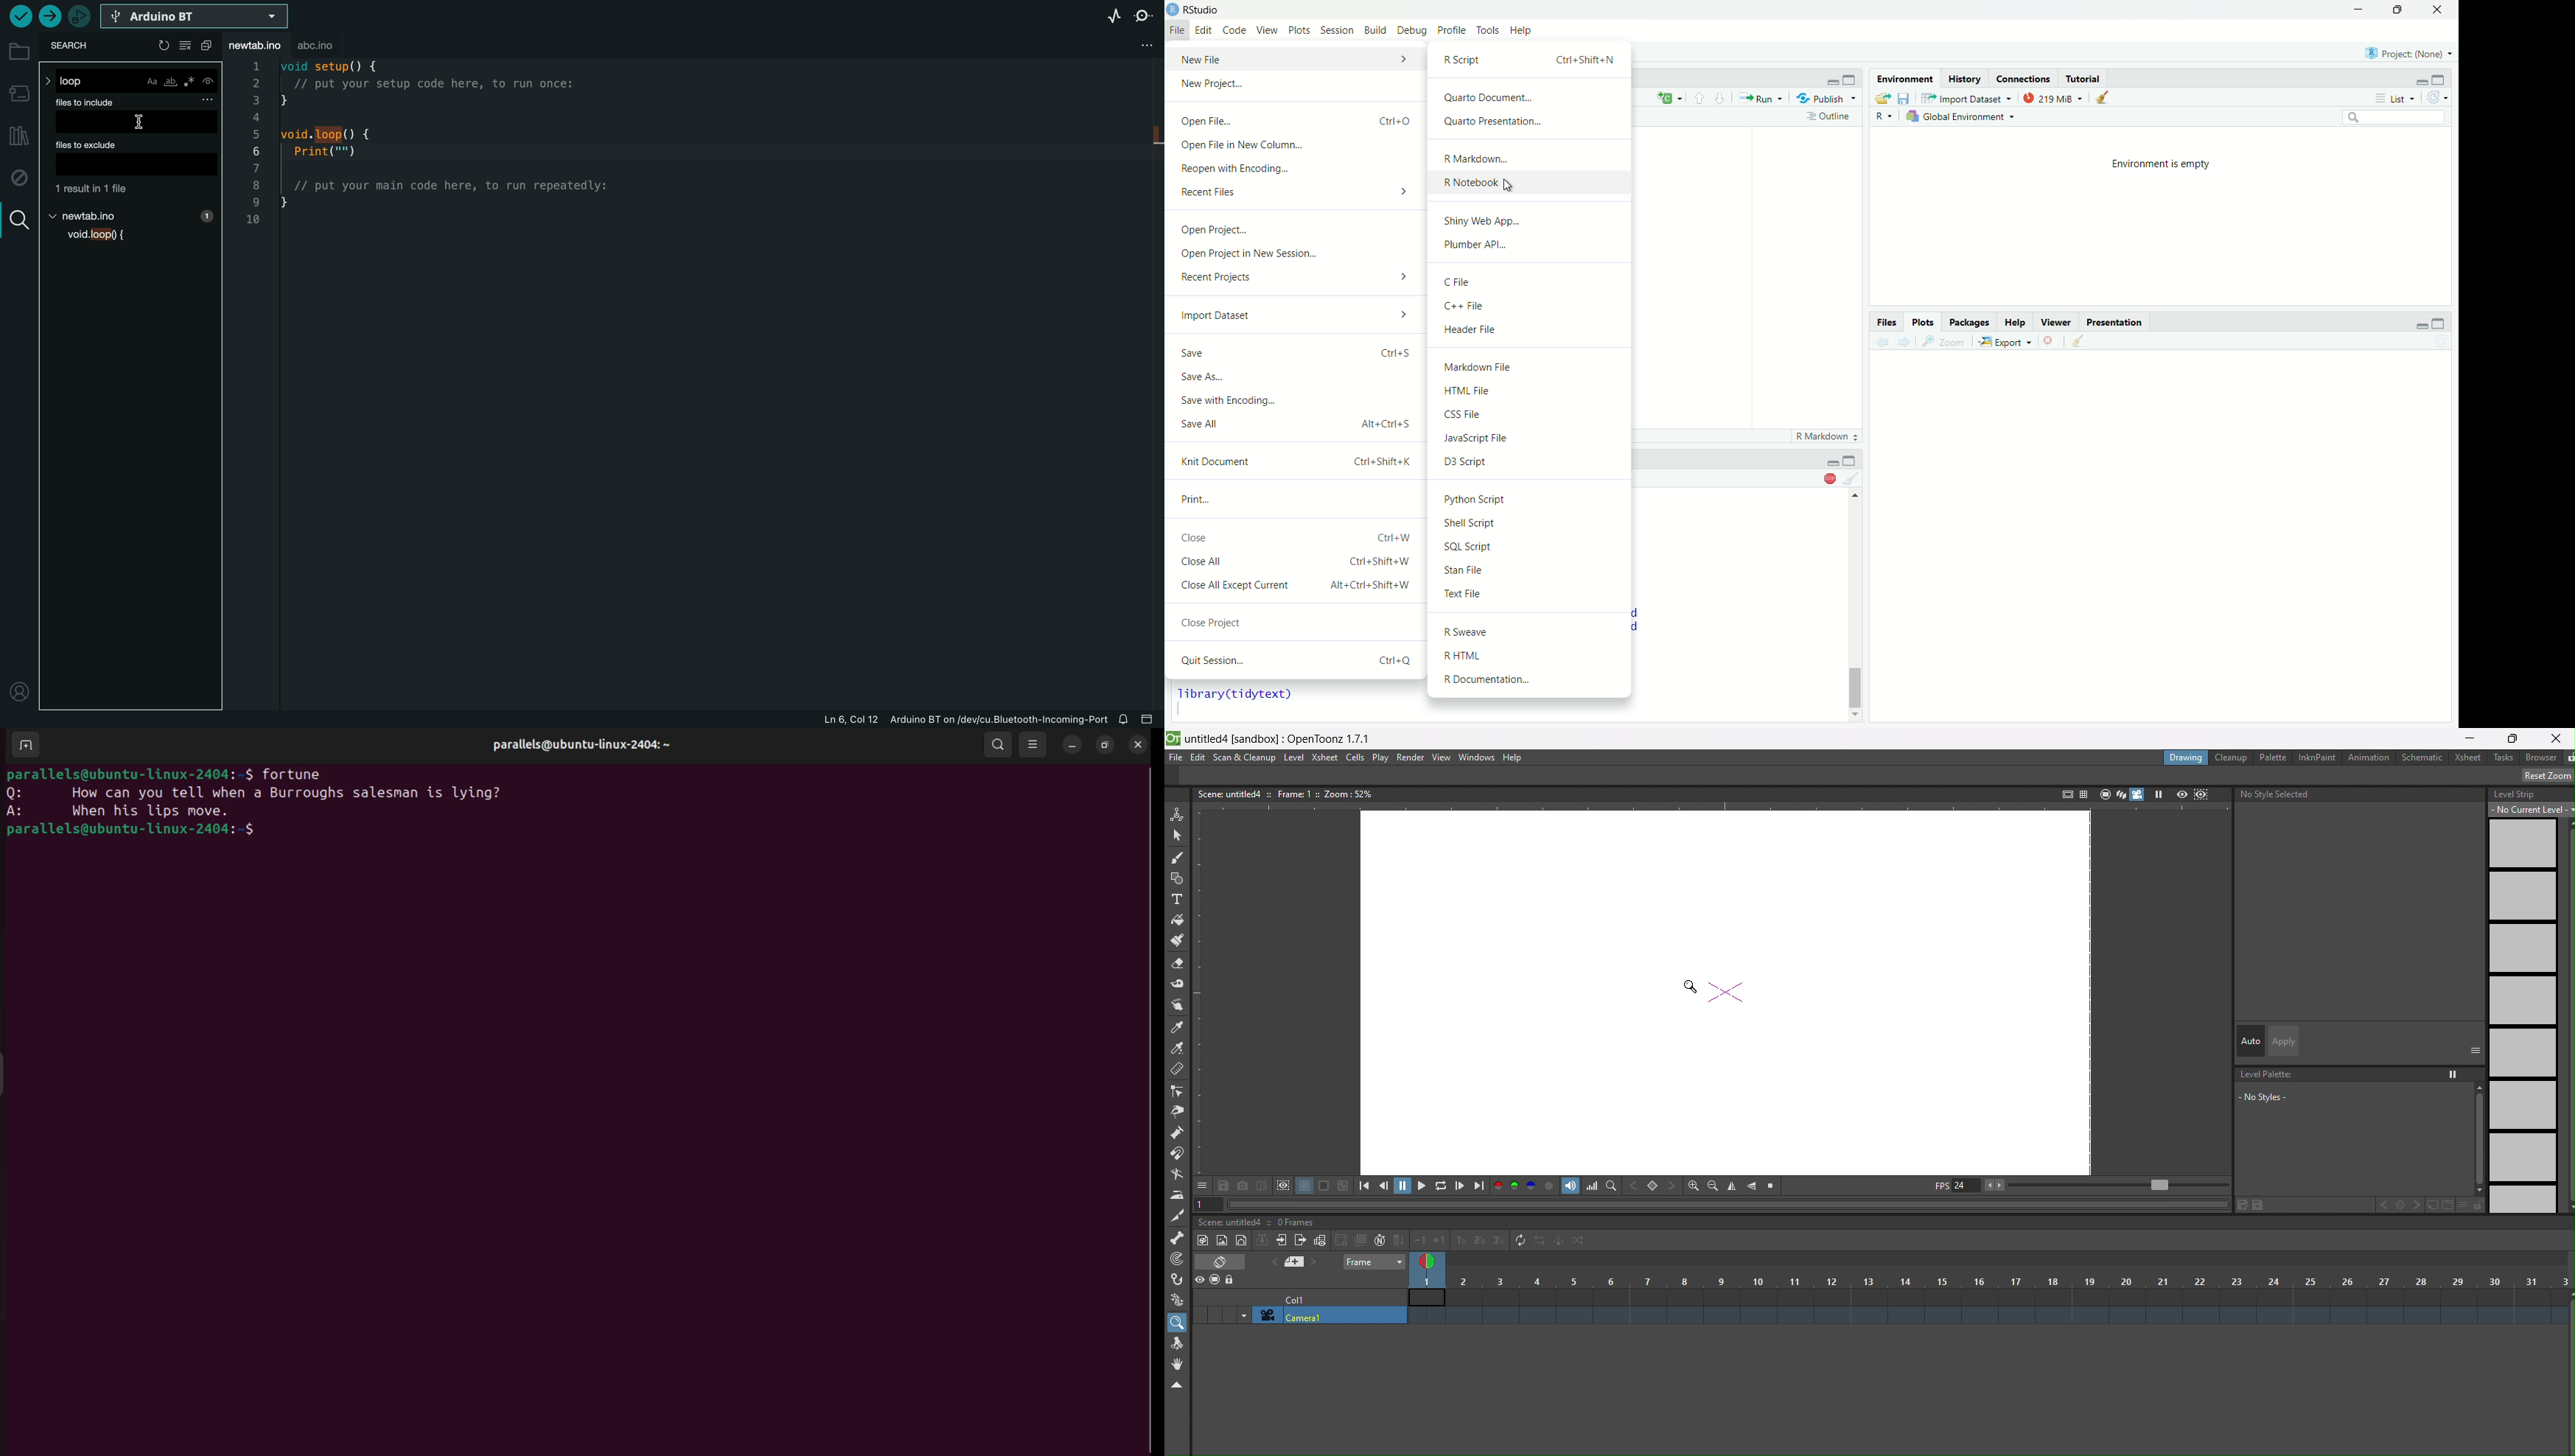 The height and width of the screenshot is (1456, 2576). Describe the element at coordinates (1203, 10) in the screenshot. I see `RStudio` at that location.